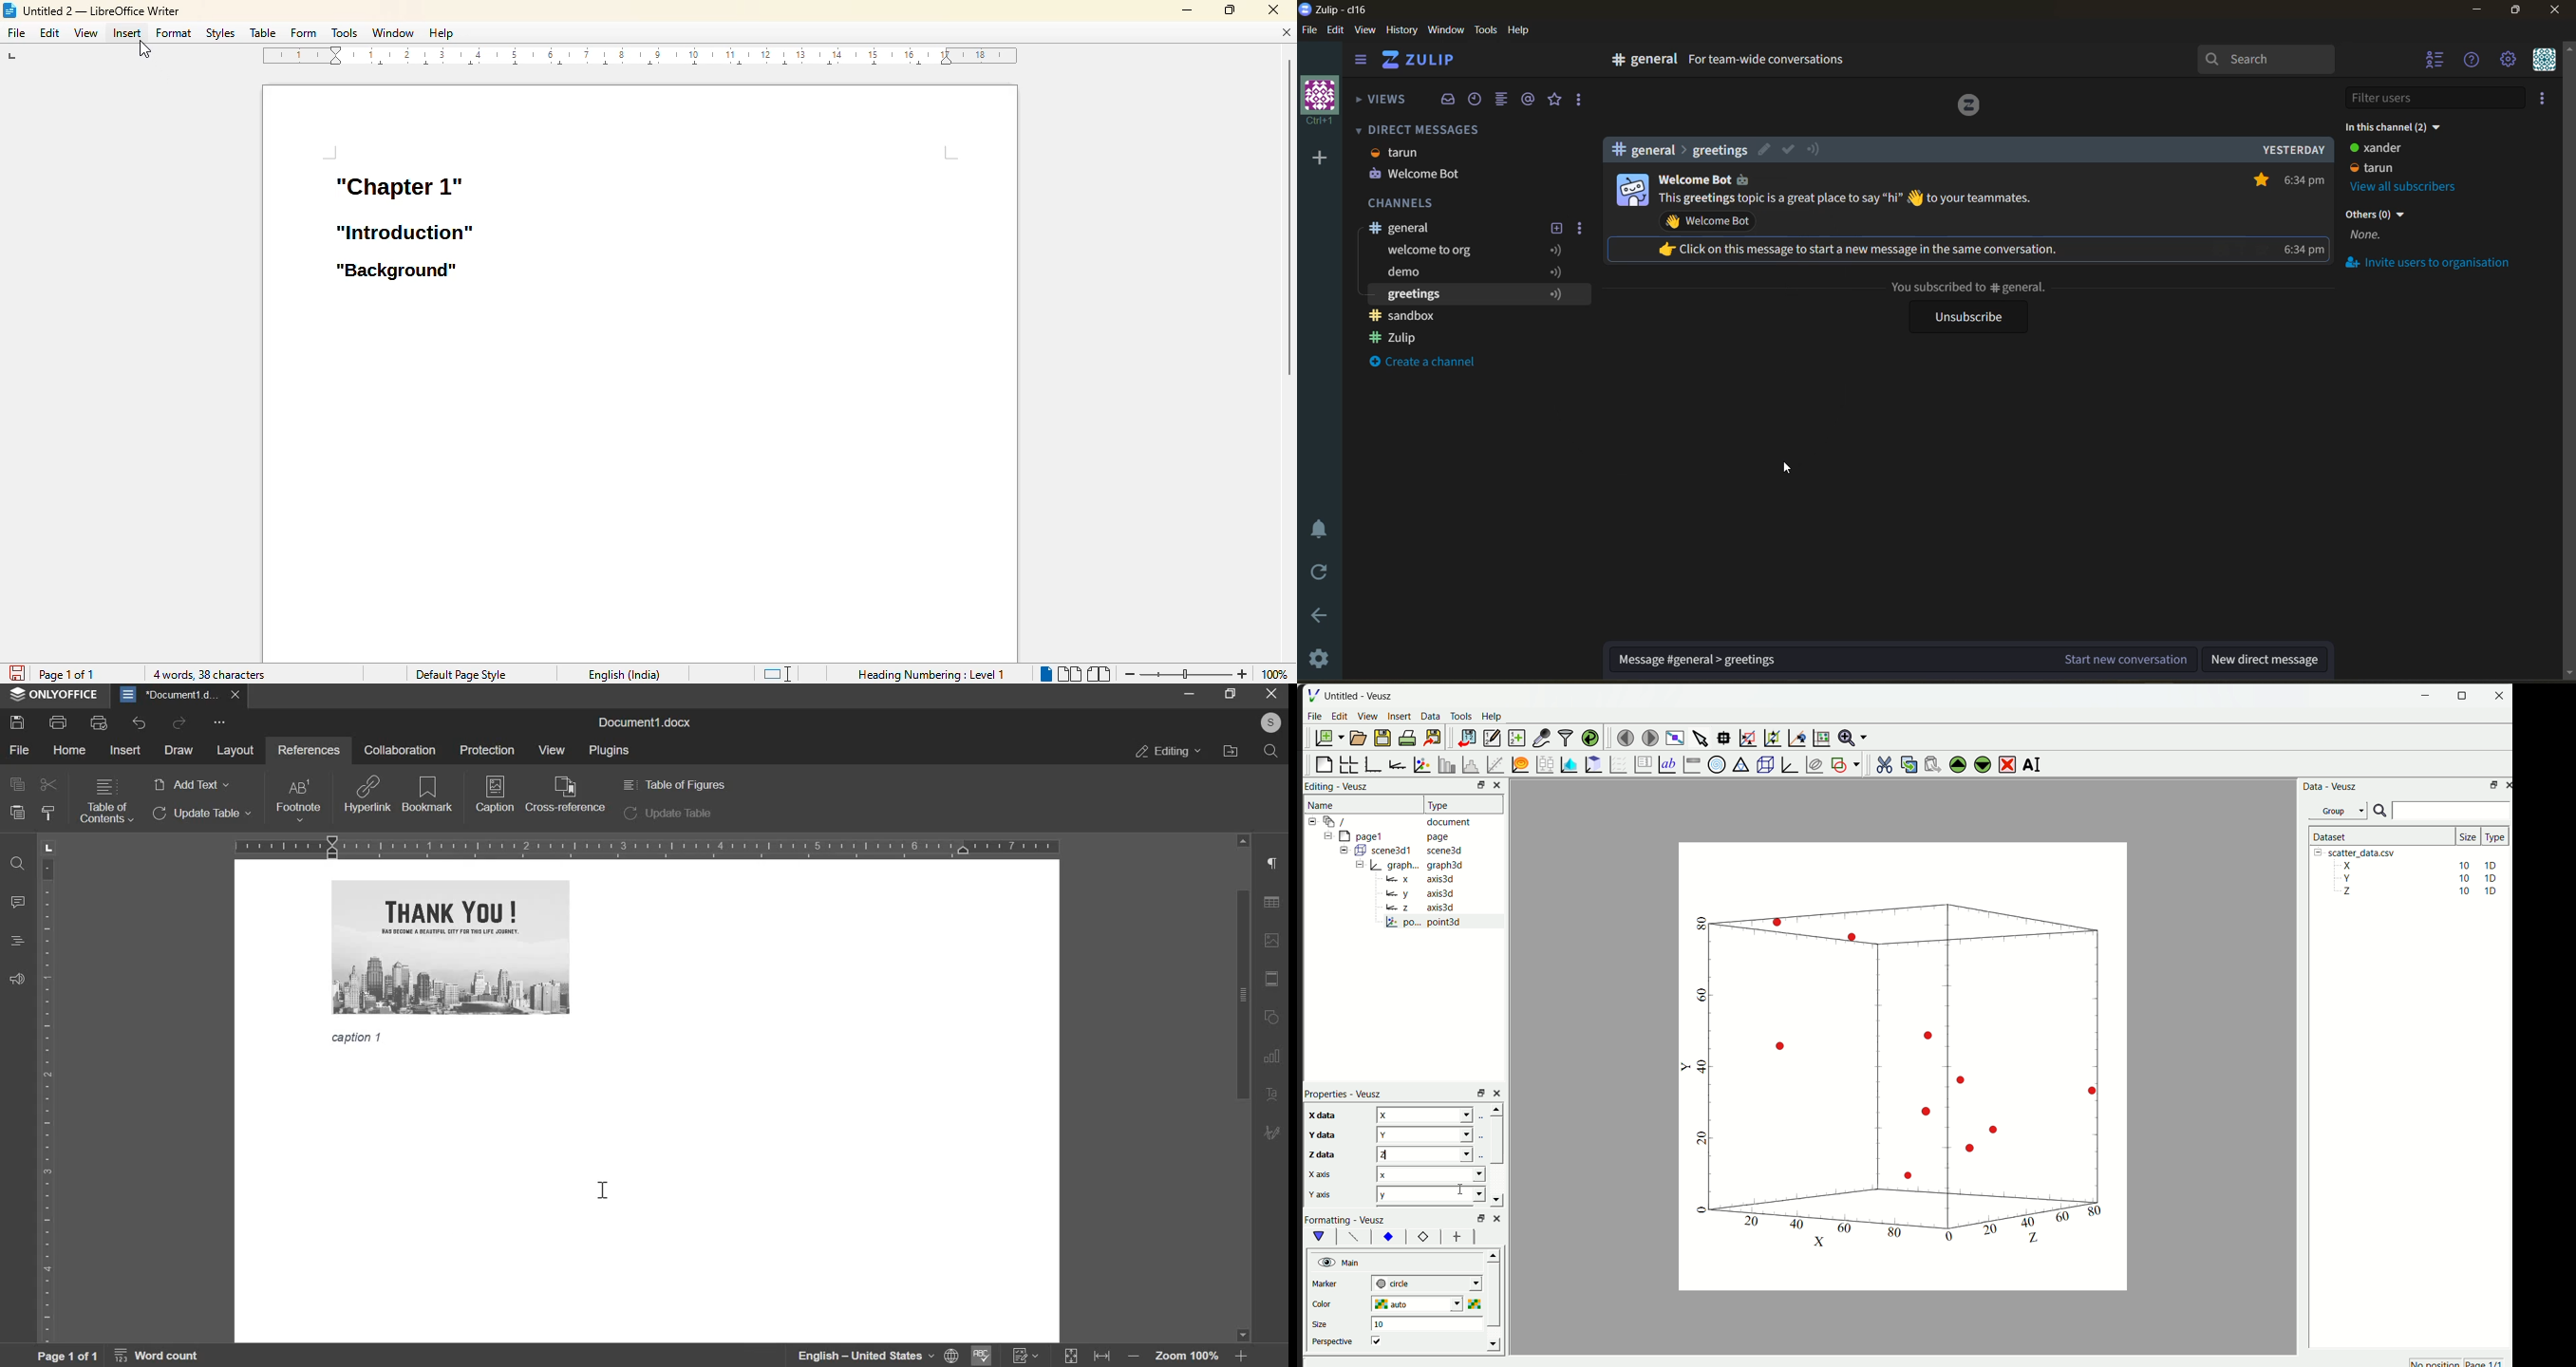 Image resolution: width=2576 pixels, height=1372 pixels. What do you see at coordinates (2005, 764) in the screenshot?
I see `remove the selected widget` at bounding box center [2005, 764].